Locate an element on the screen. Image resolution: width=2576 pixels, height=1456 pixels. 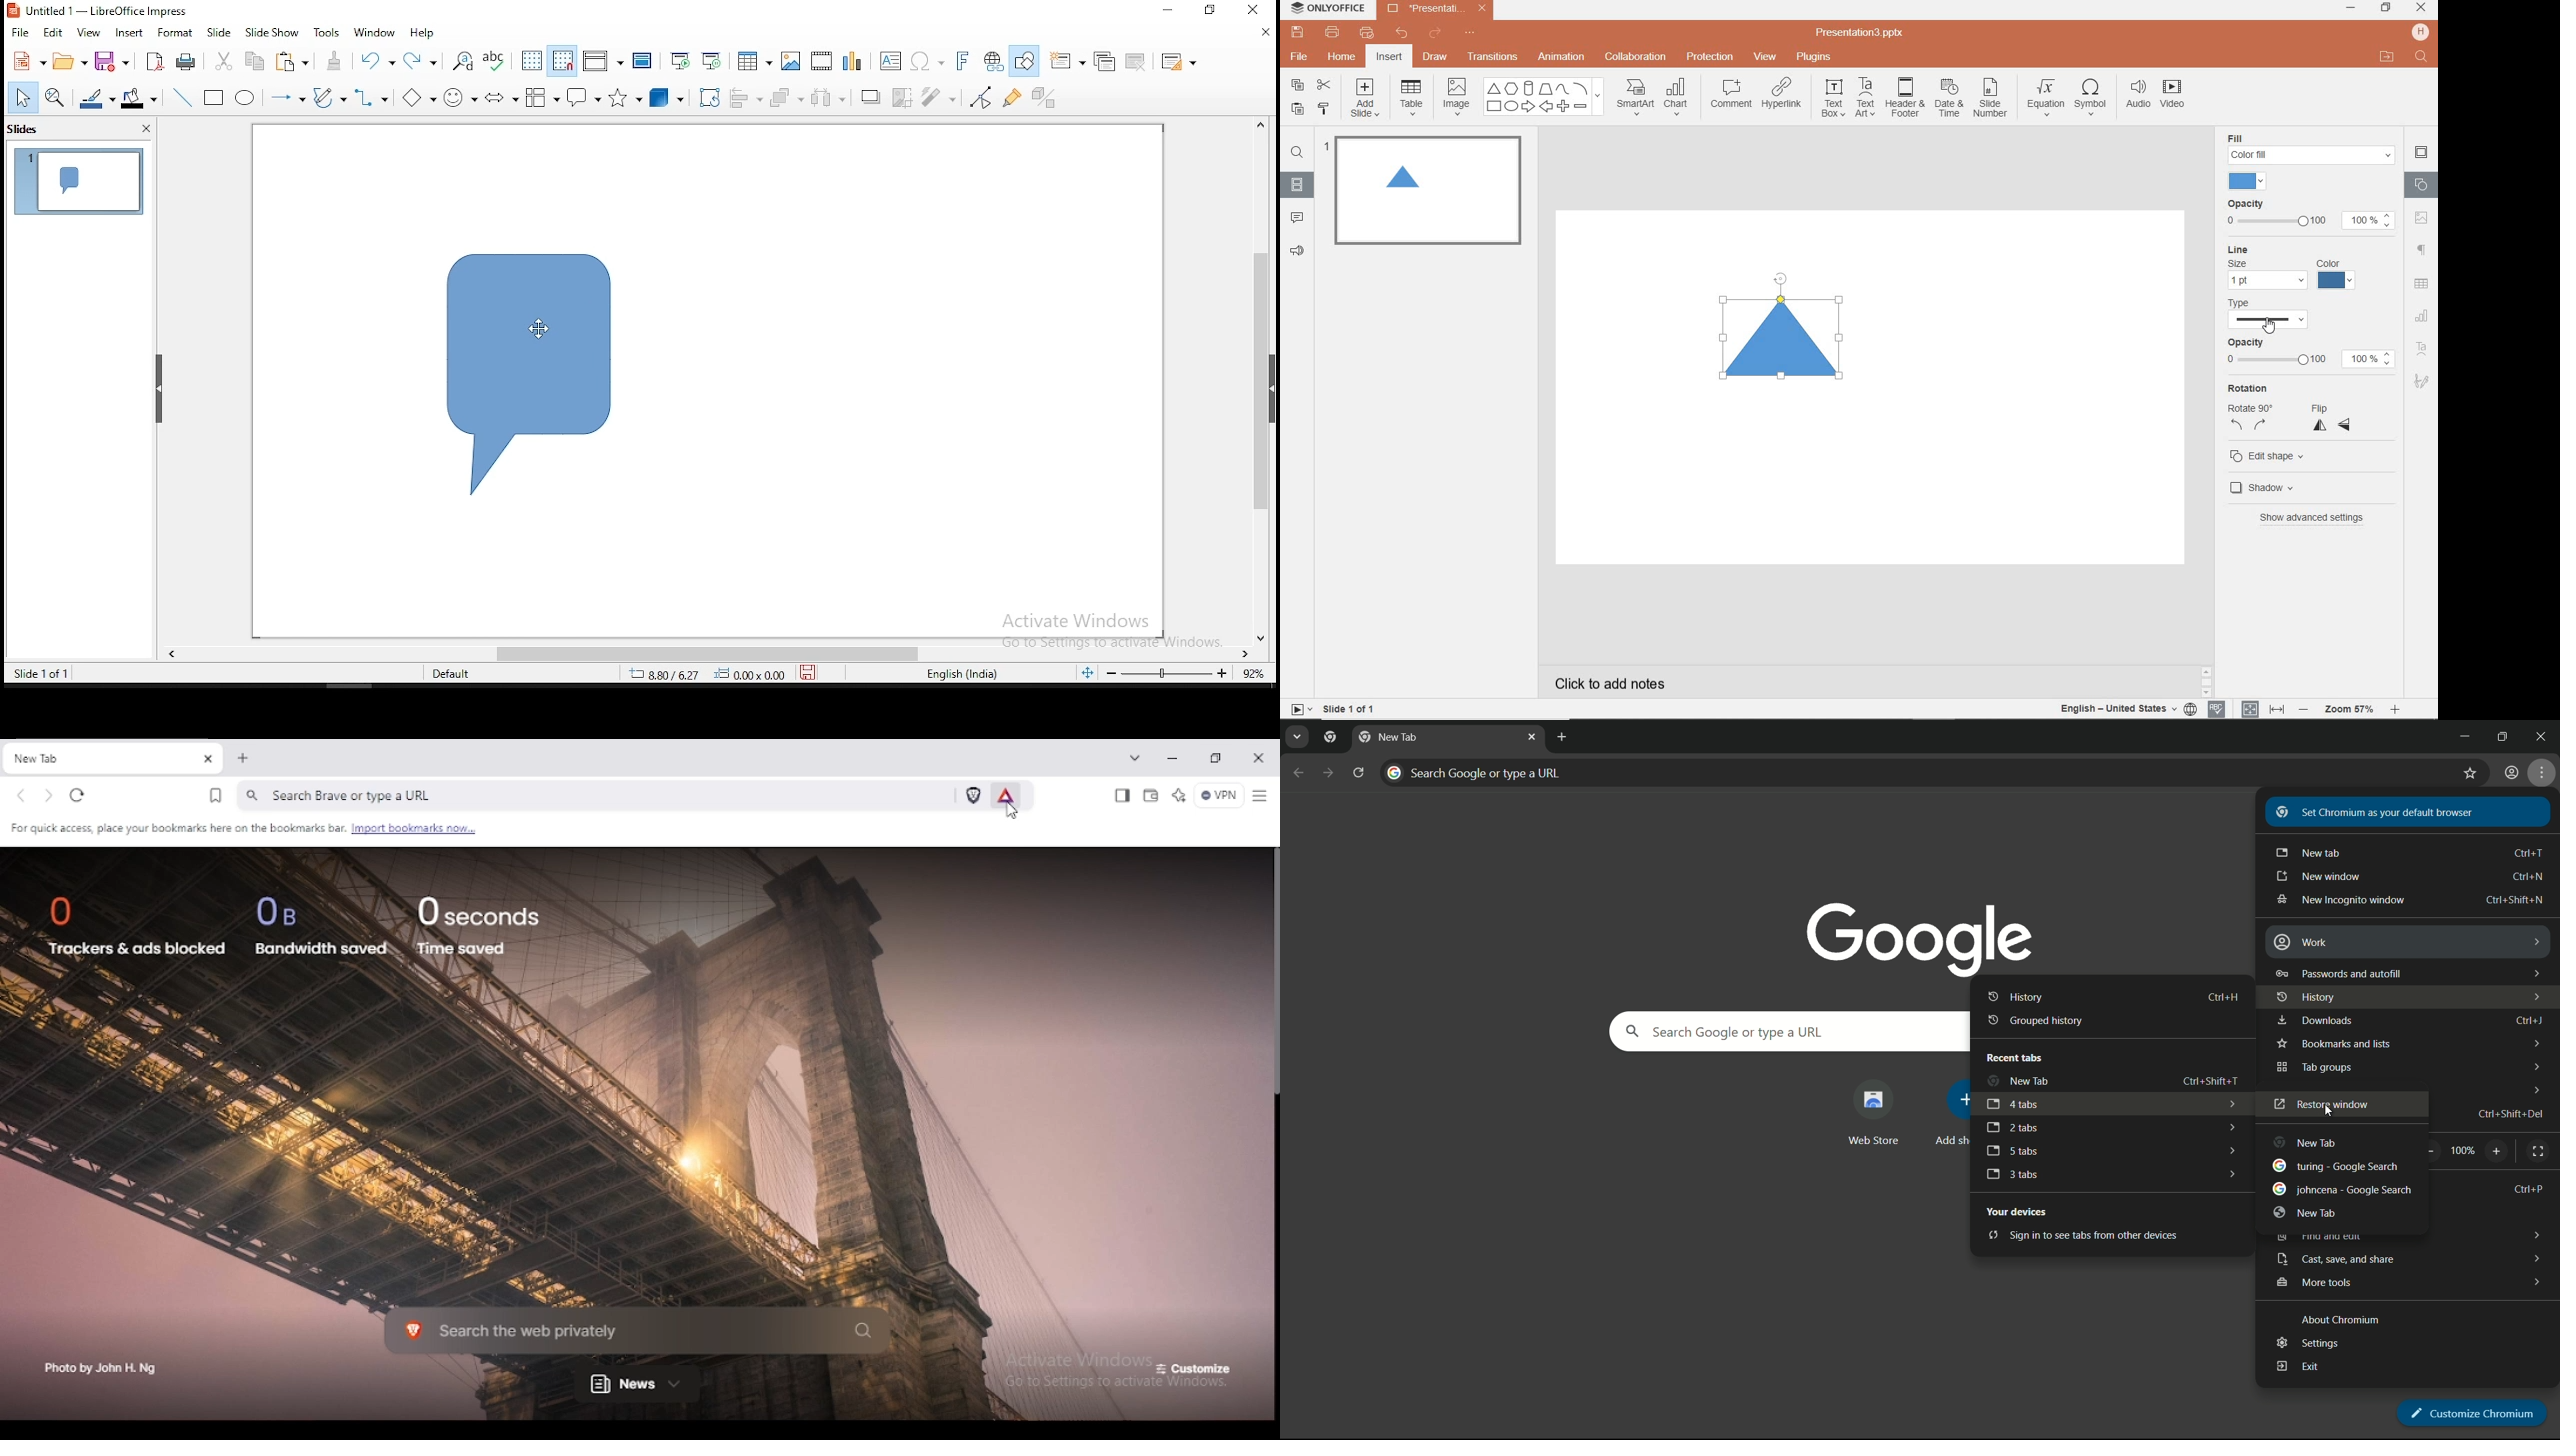
turing search tab is located at coordinates (2331, 1165).